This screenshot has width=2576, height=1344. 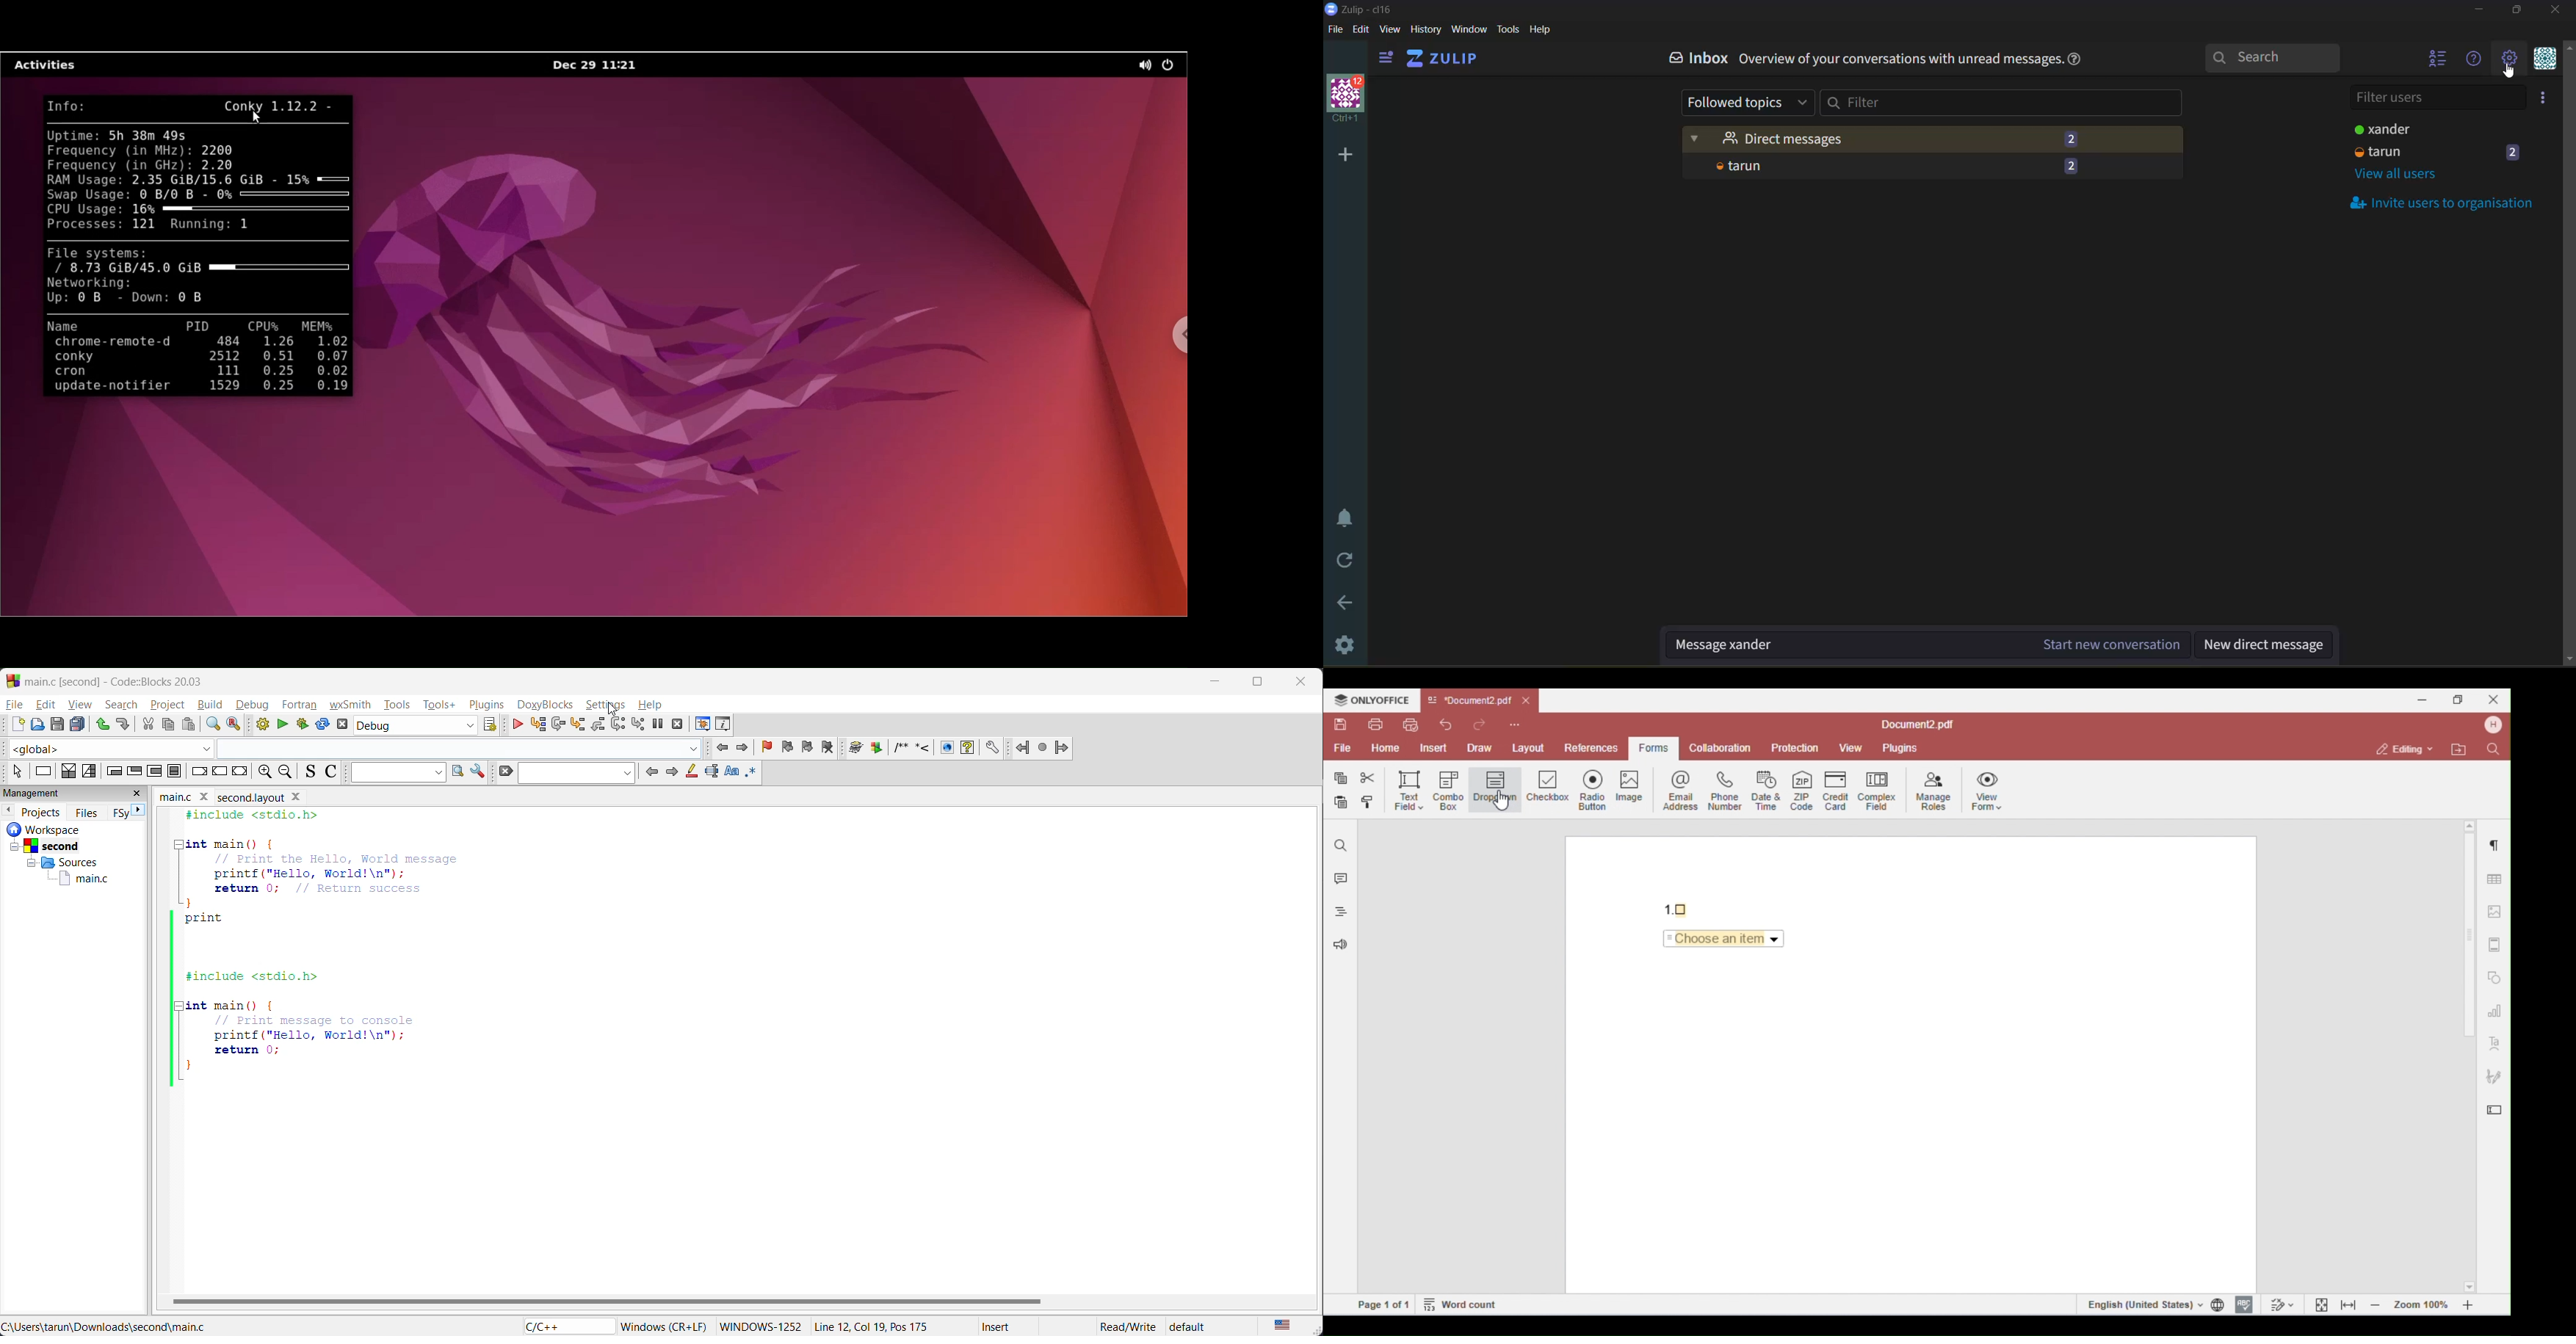 I want to click on file, so click(x=14, y=705).